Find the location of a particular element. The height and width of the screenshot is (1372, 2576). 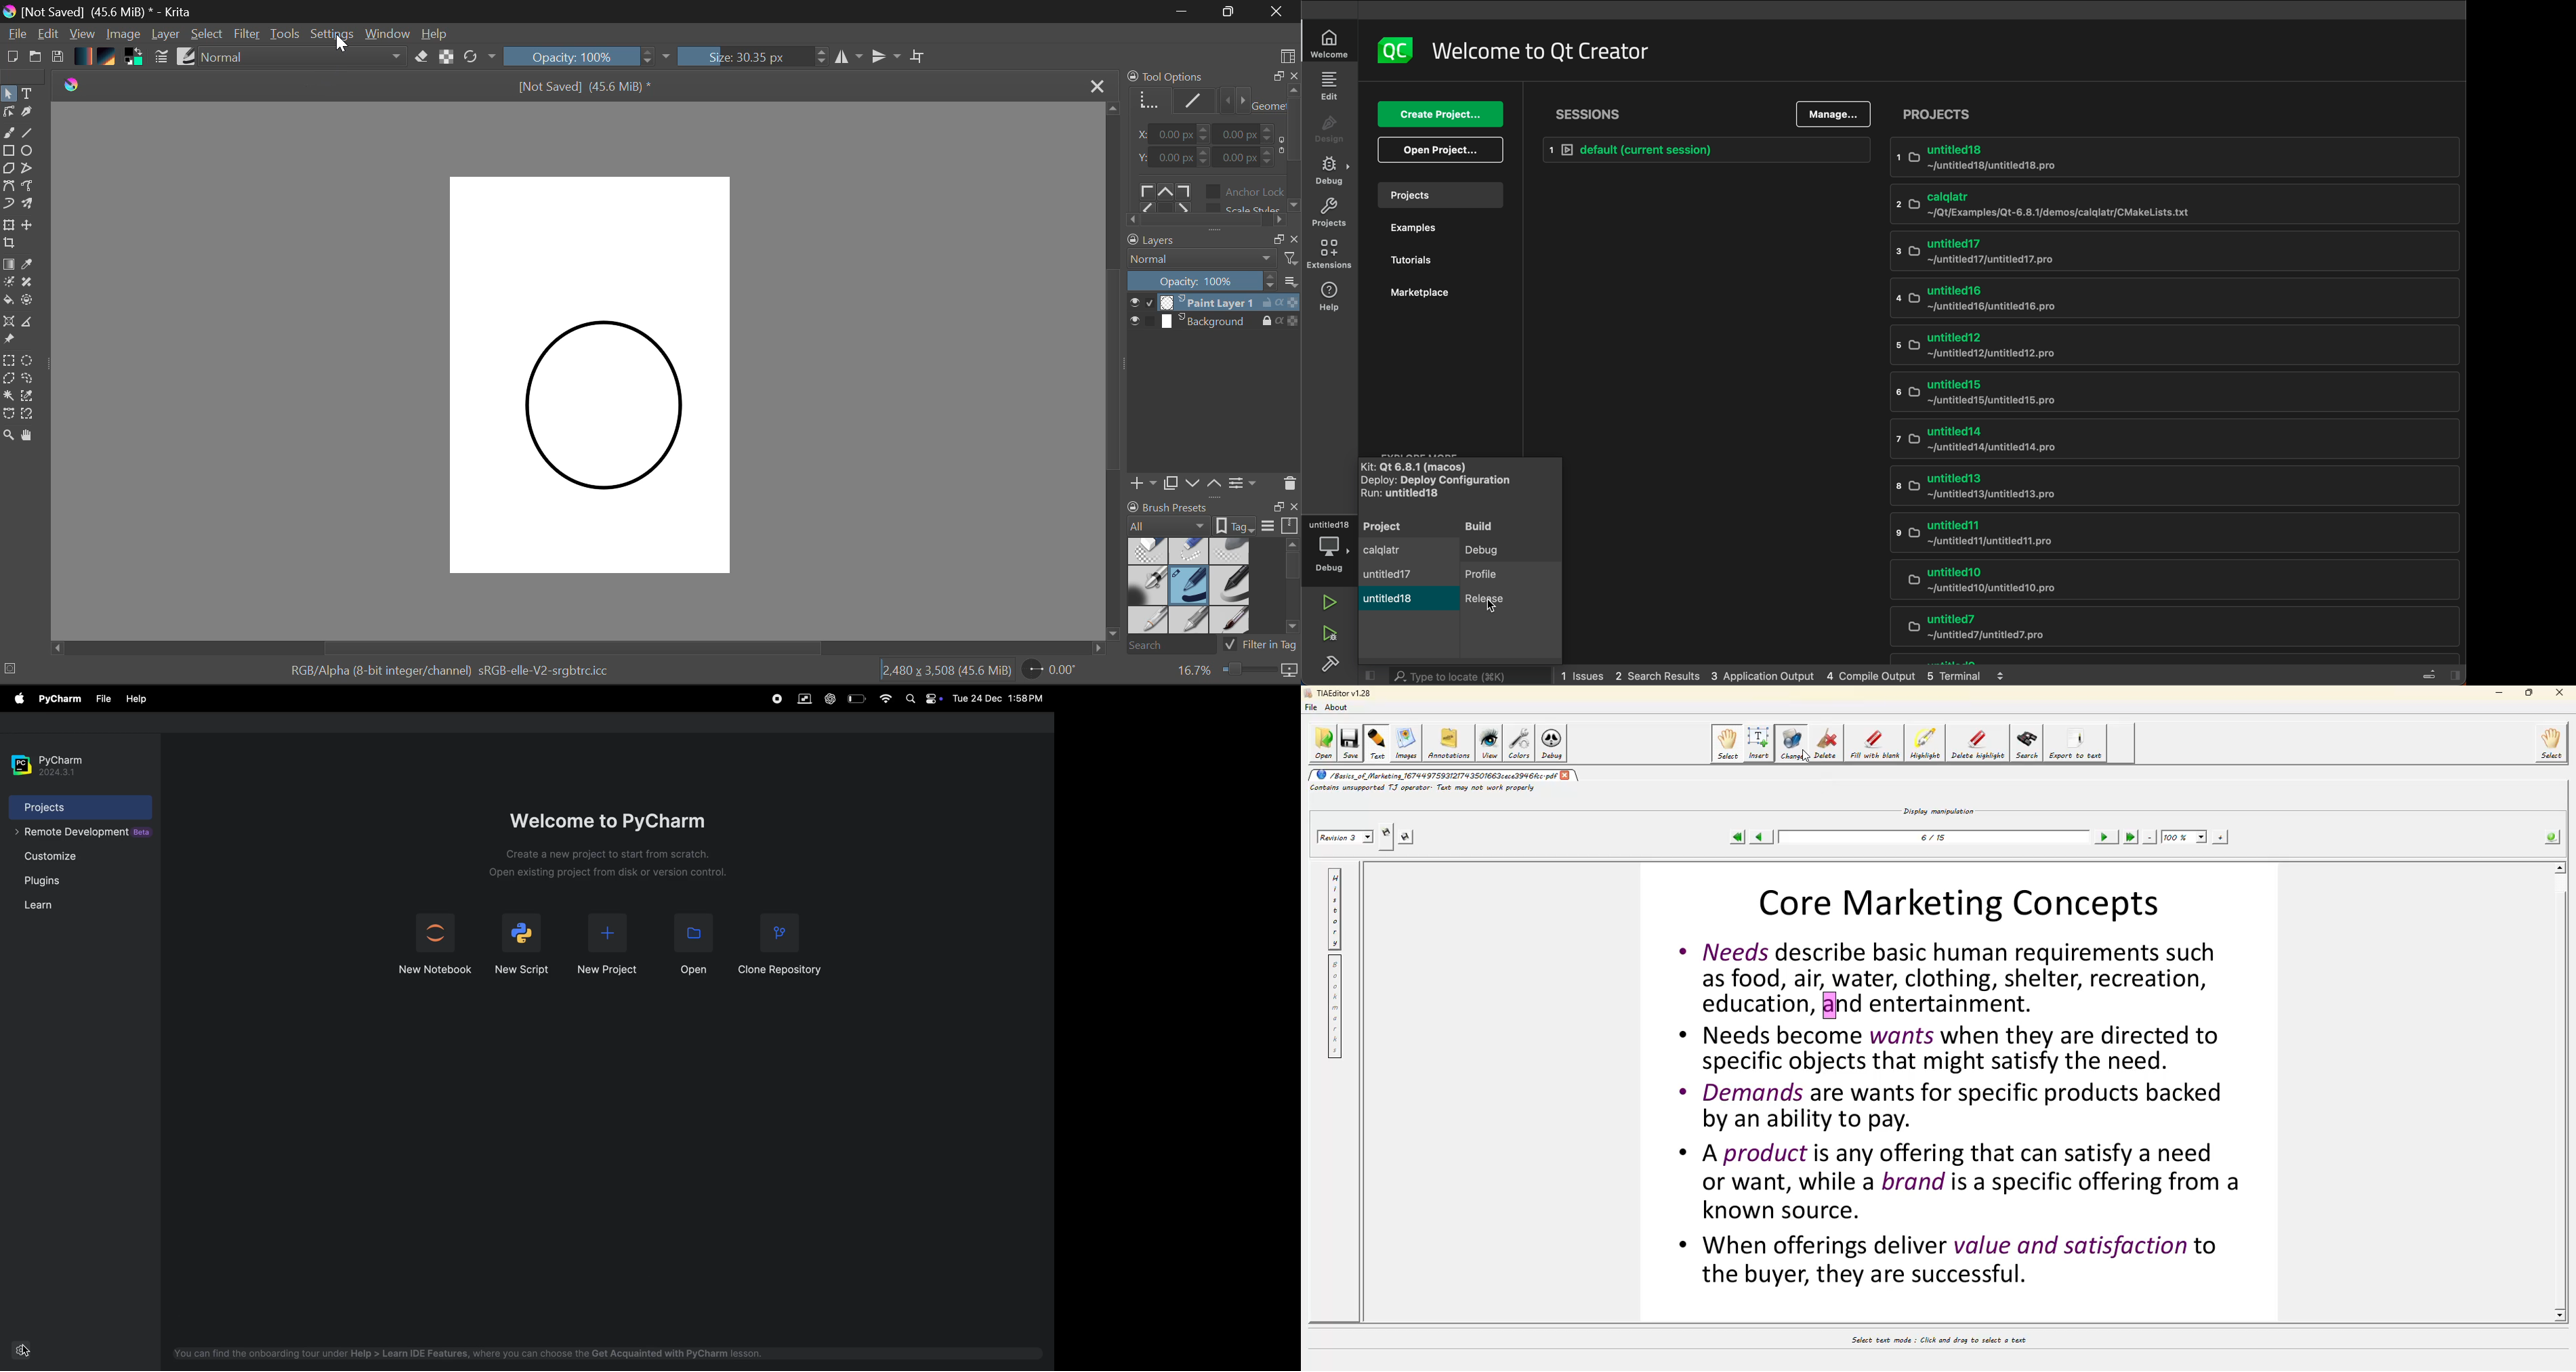

Enclose and Fill is located at coordinates (31, 303).